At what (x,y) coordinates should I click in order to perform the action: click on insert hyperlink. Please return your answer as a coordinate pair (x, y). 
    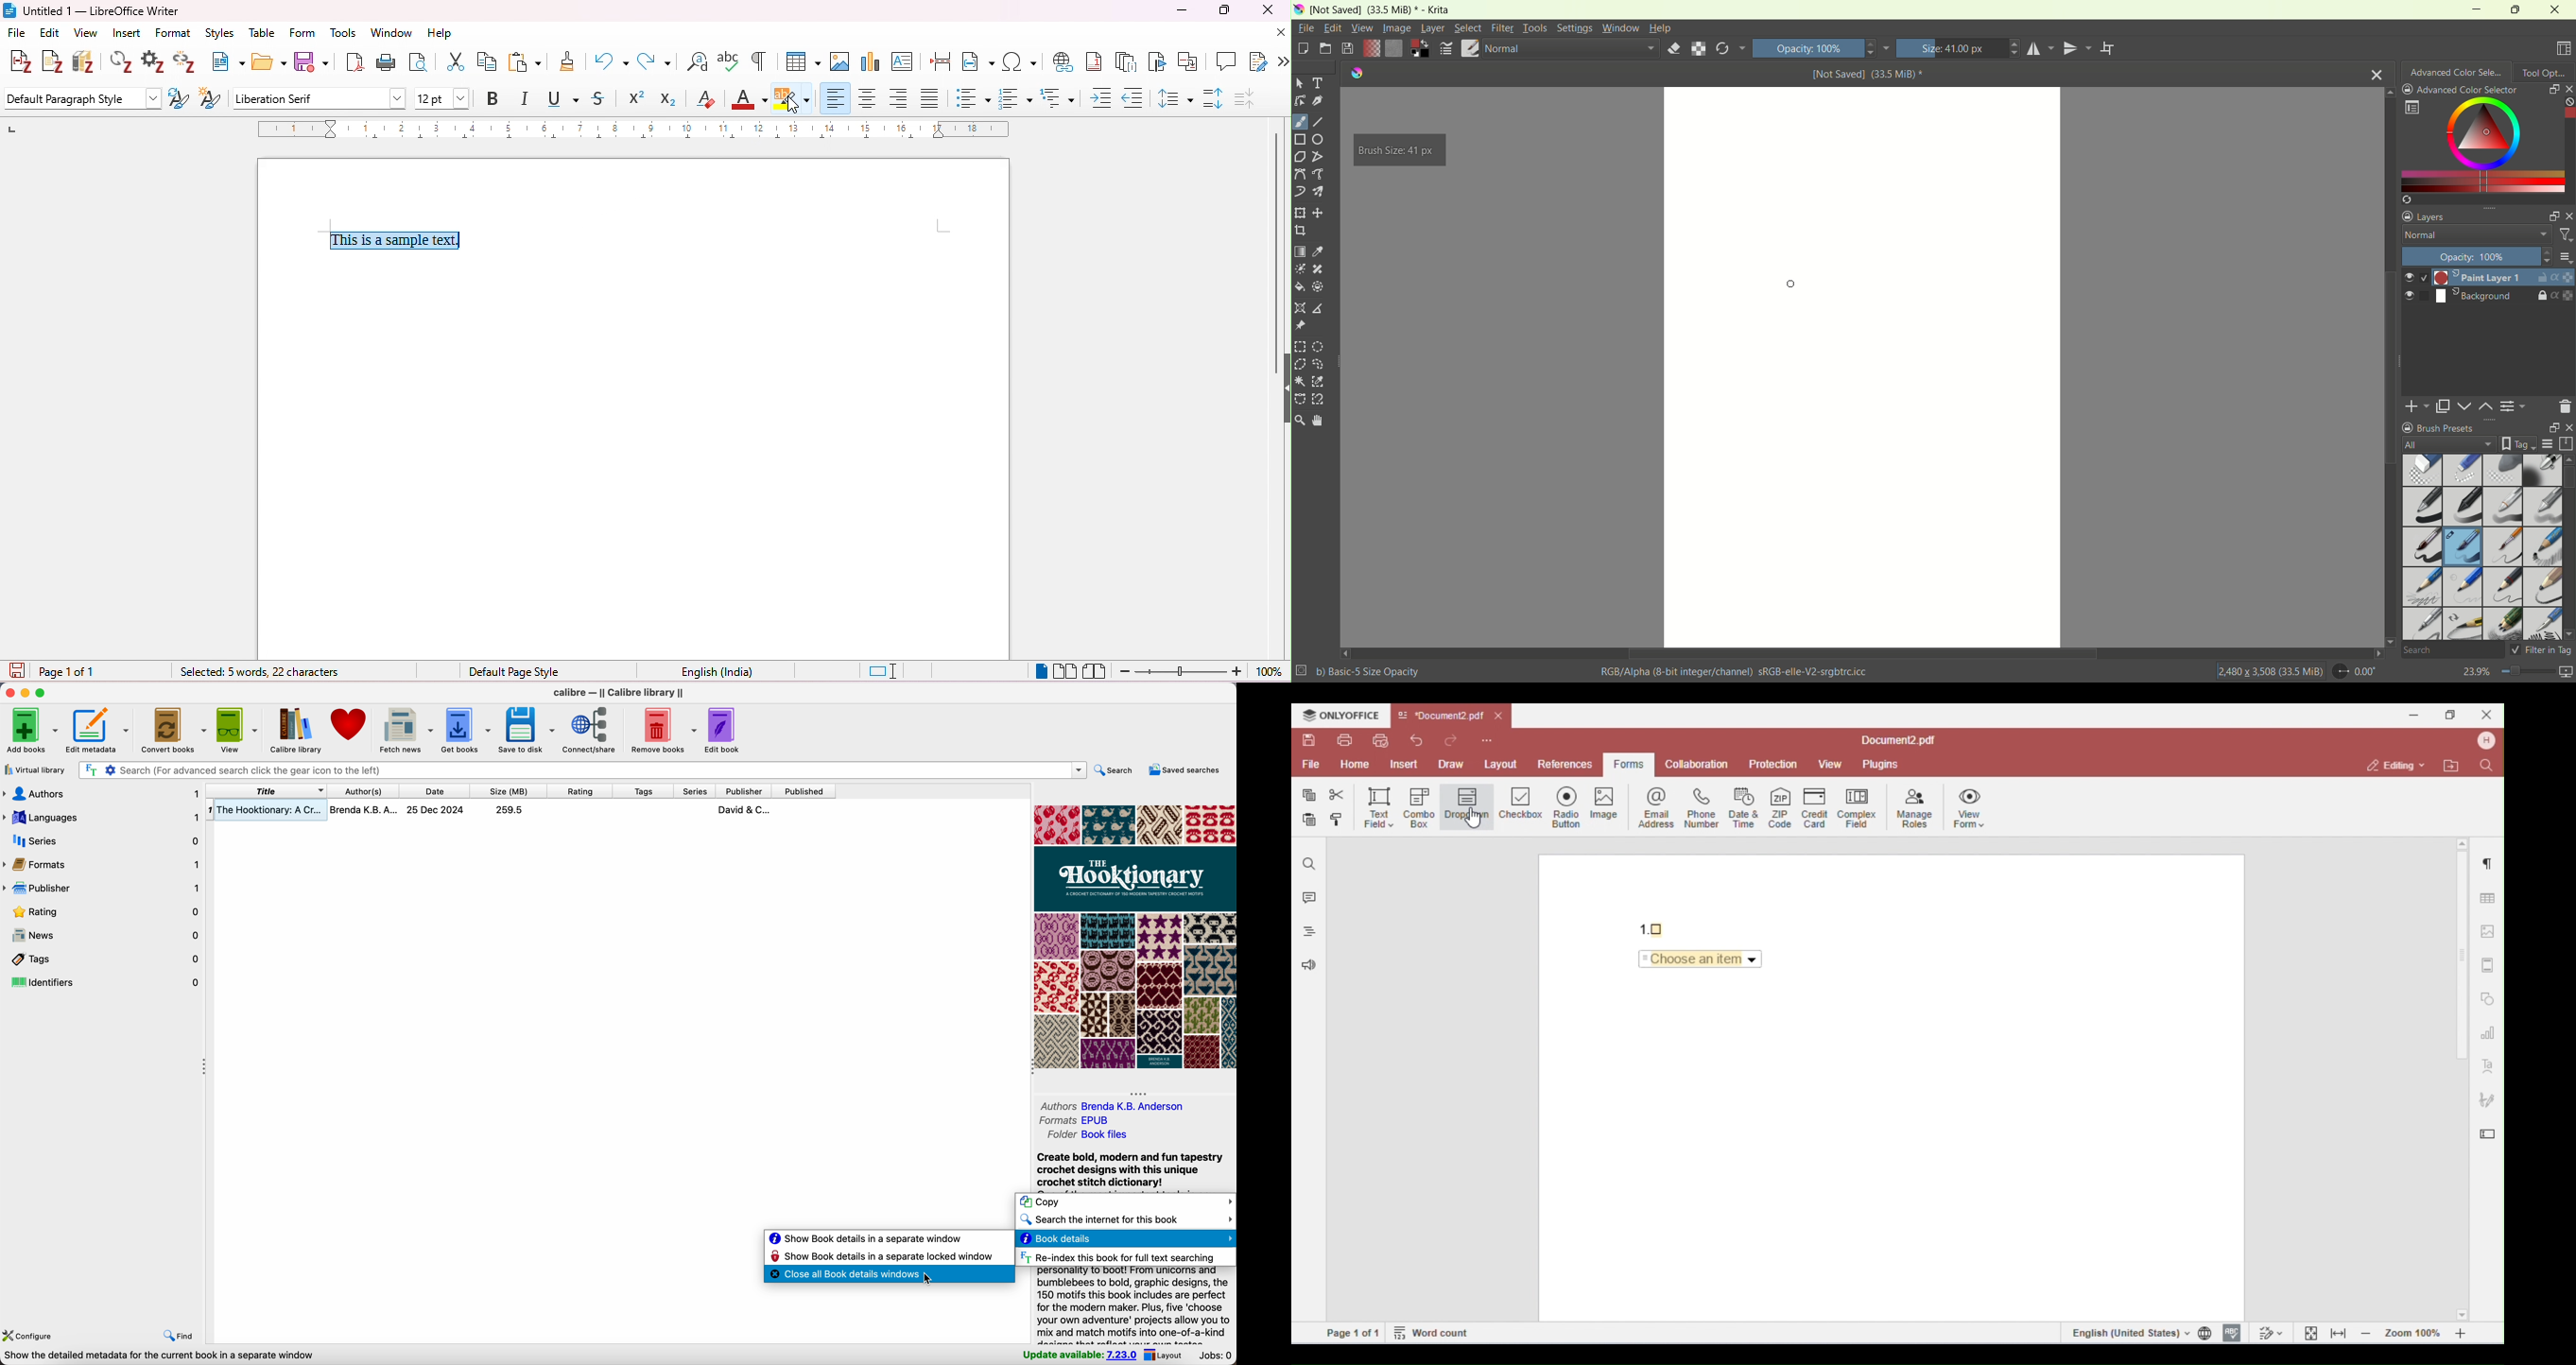
    Looking at the image, I should click on (1063, 61).